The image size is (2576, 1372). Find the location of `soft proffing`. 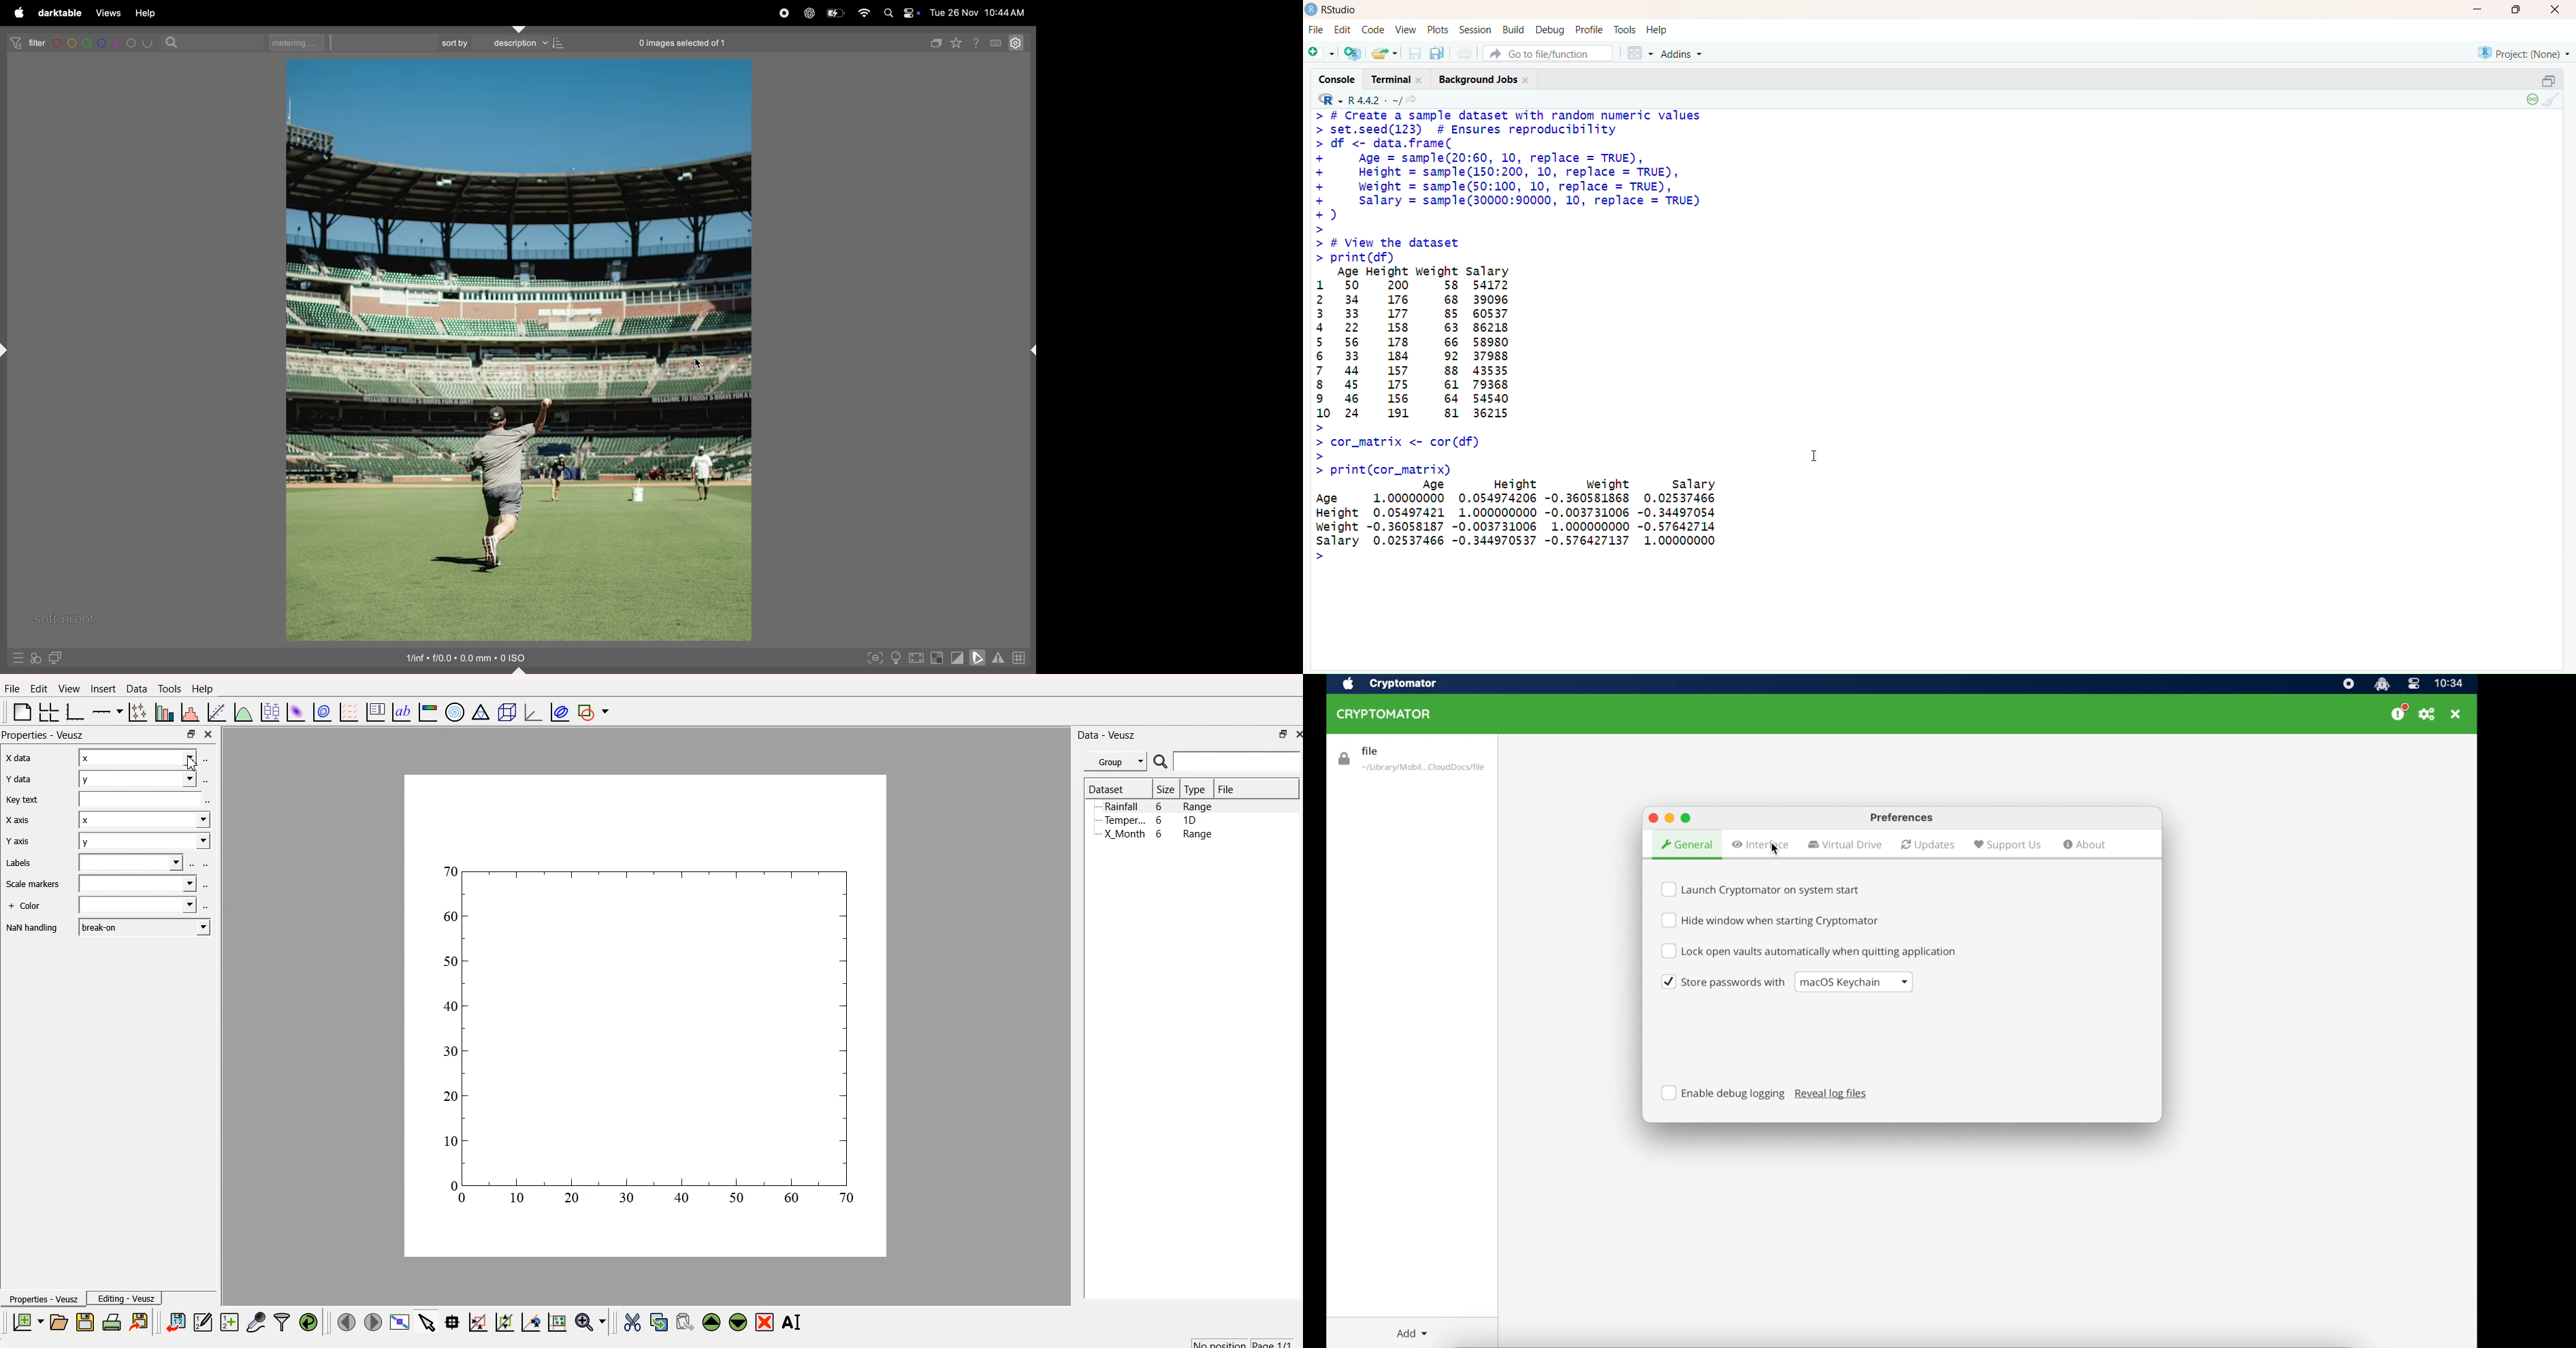

soft proffing is located at coordinates (979, 657).